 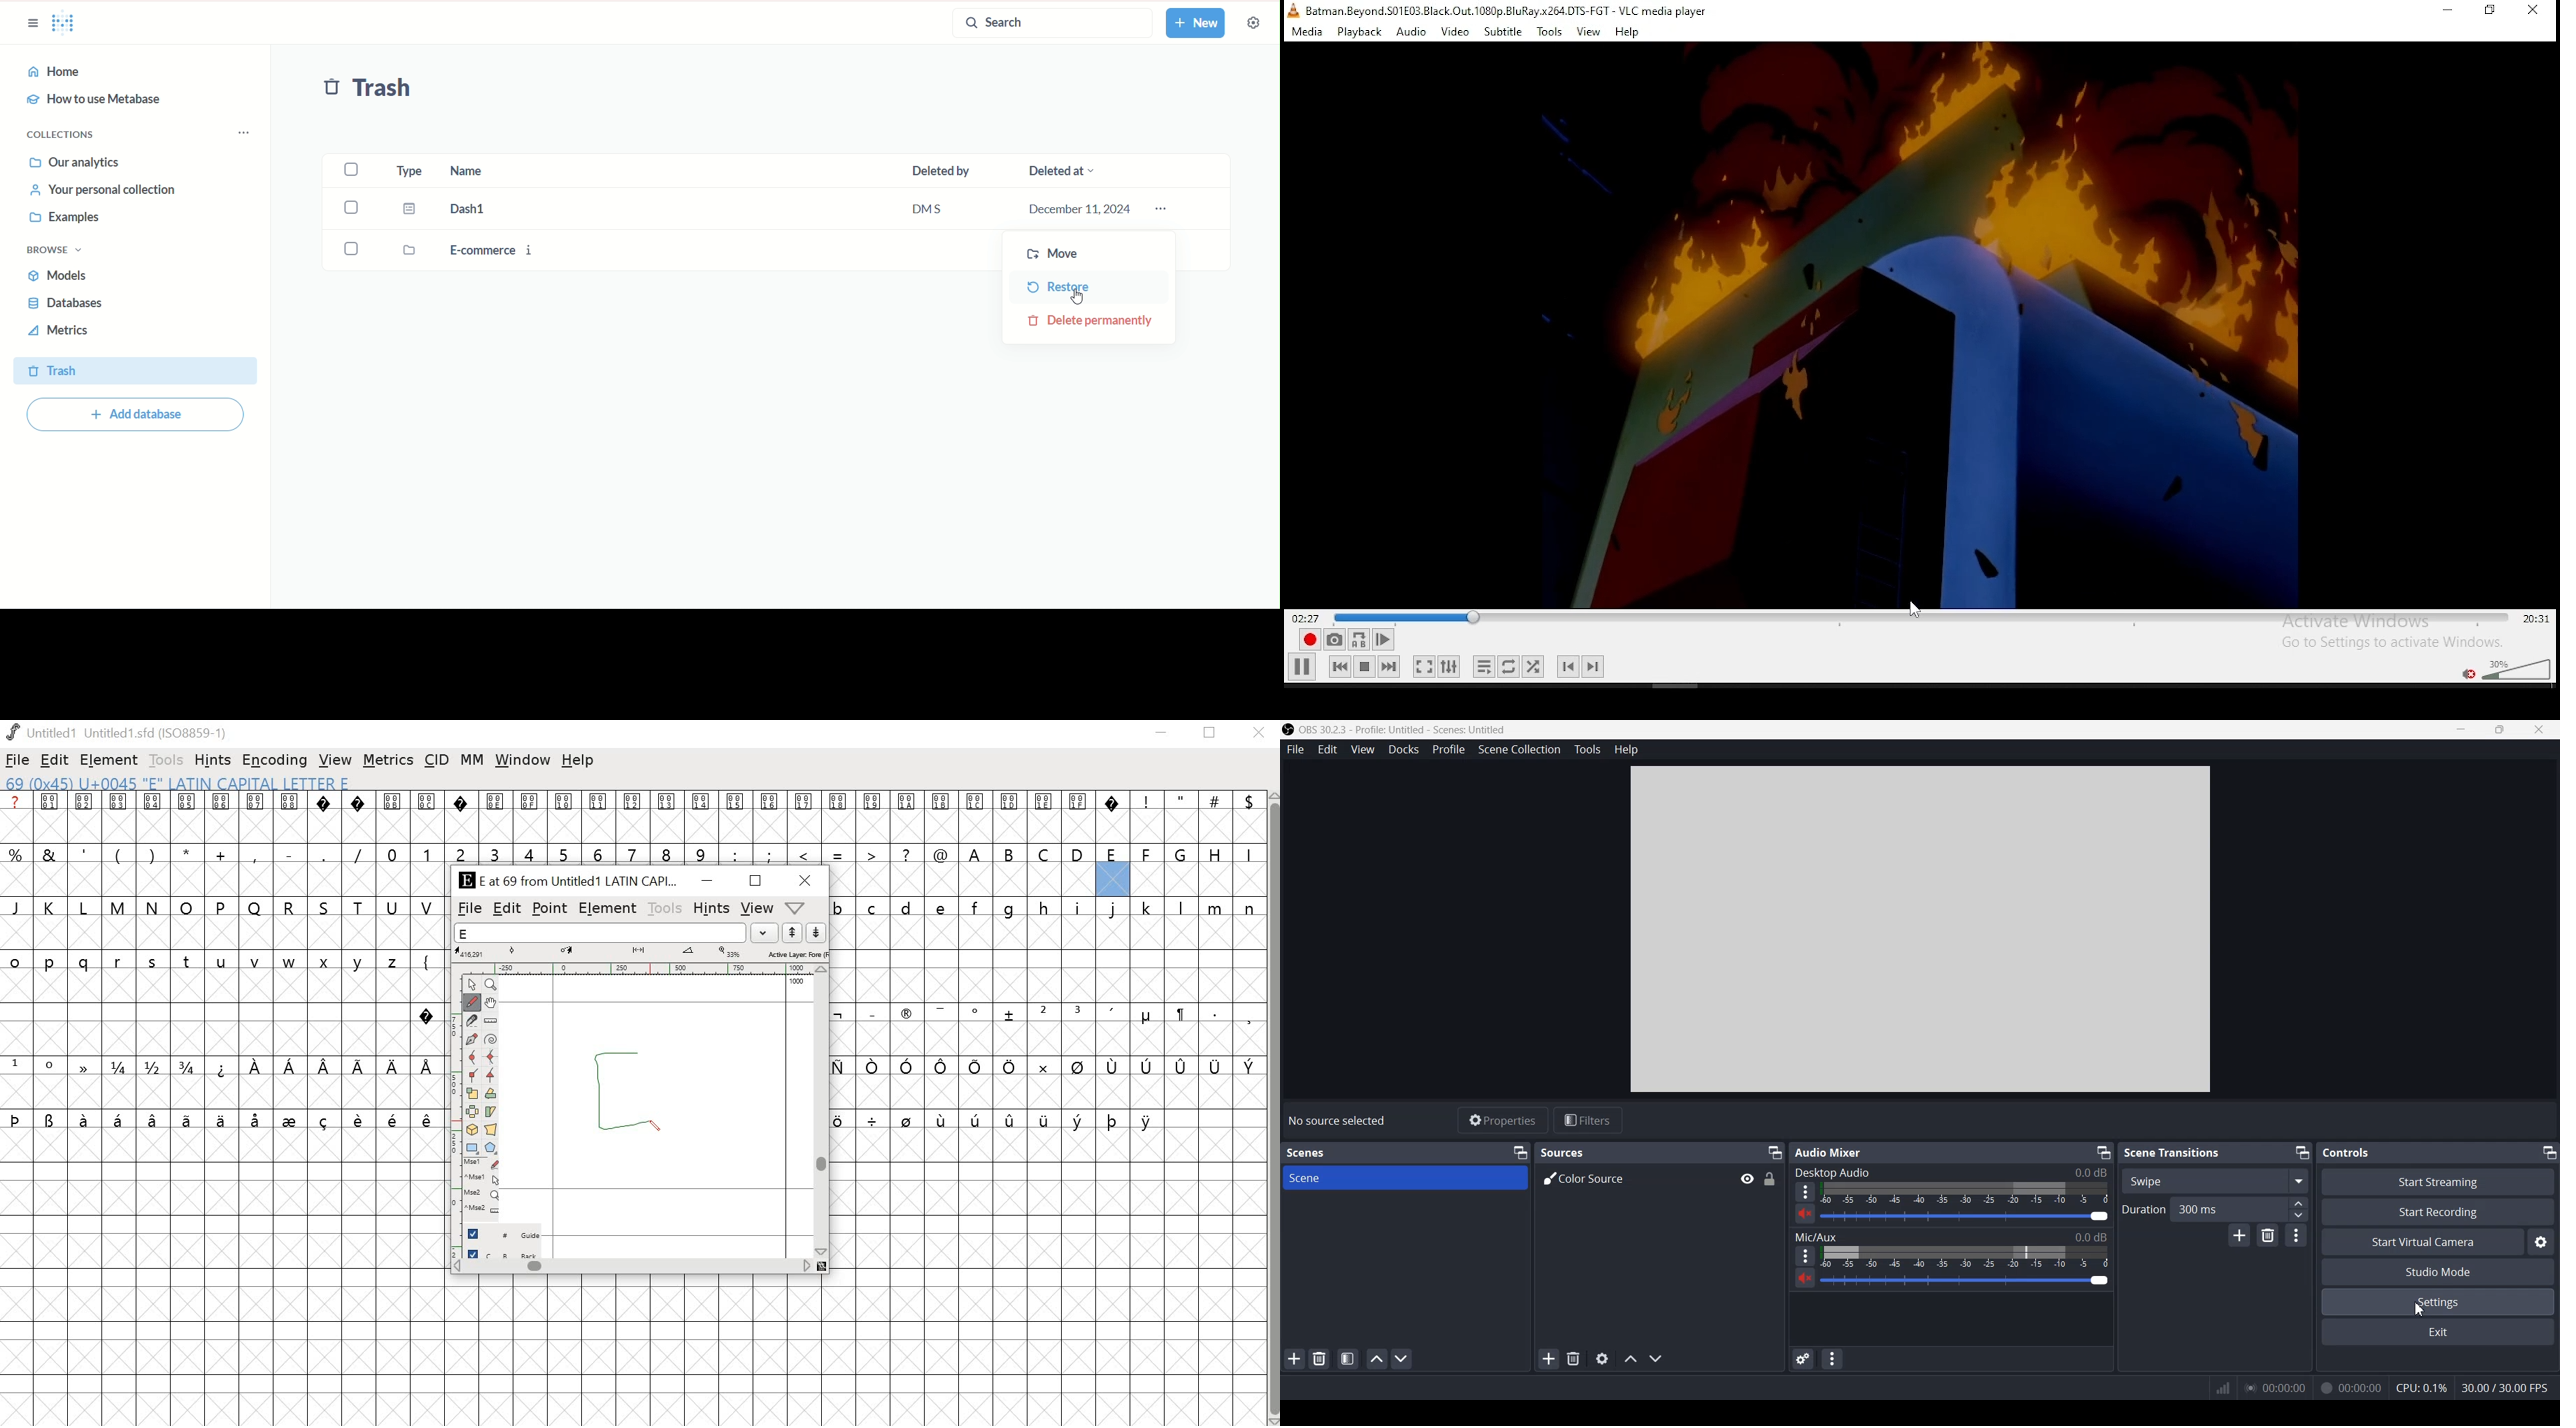 I want to click on Mouse left button, so click(x=481, y=1165).